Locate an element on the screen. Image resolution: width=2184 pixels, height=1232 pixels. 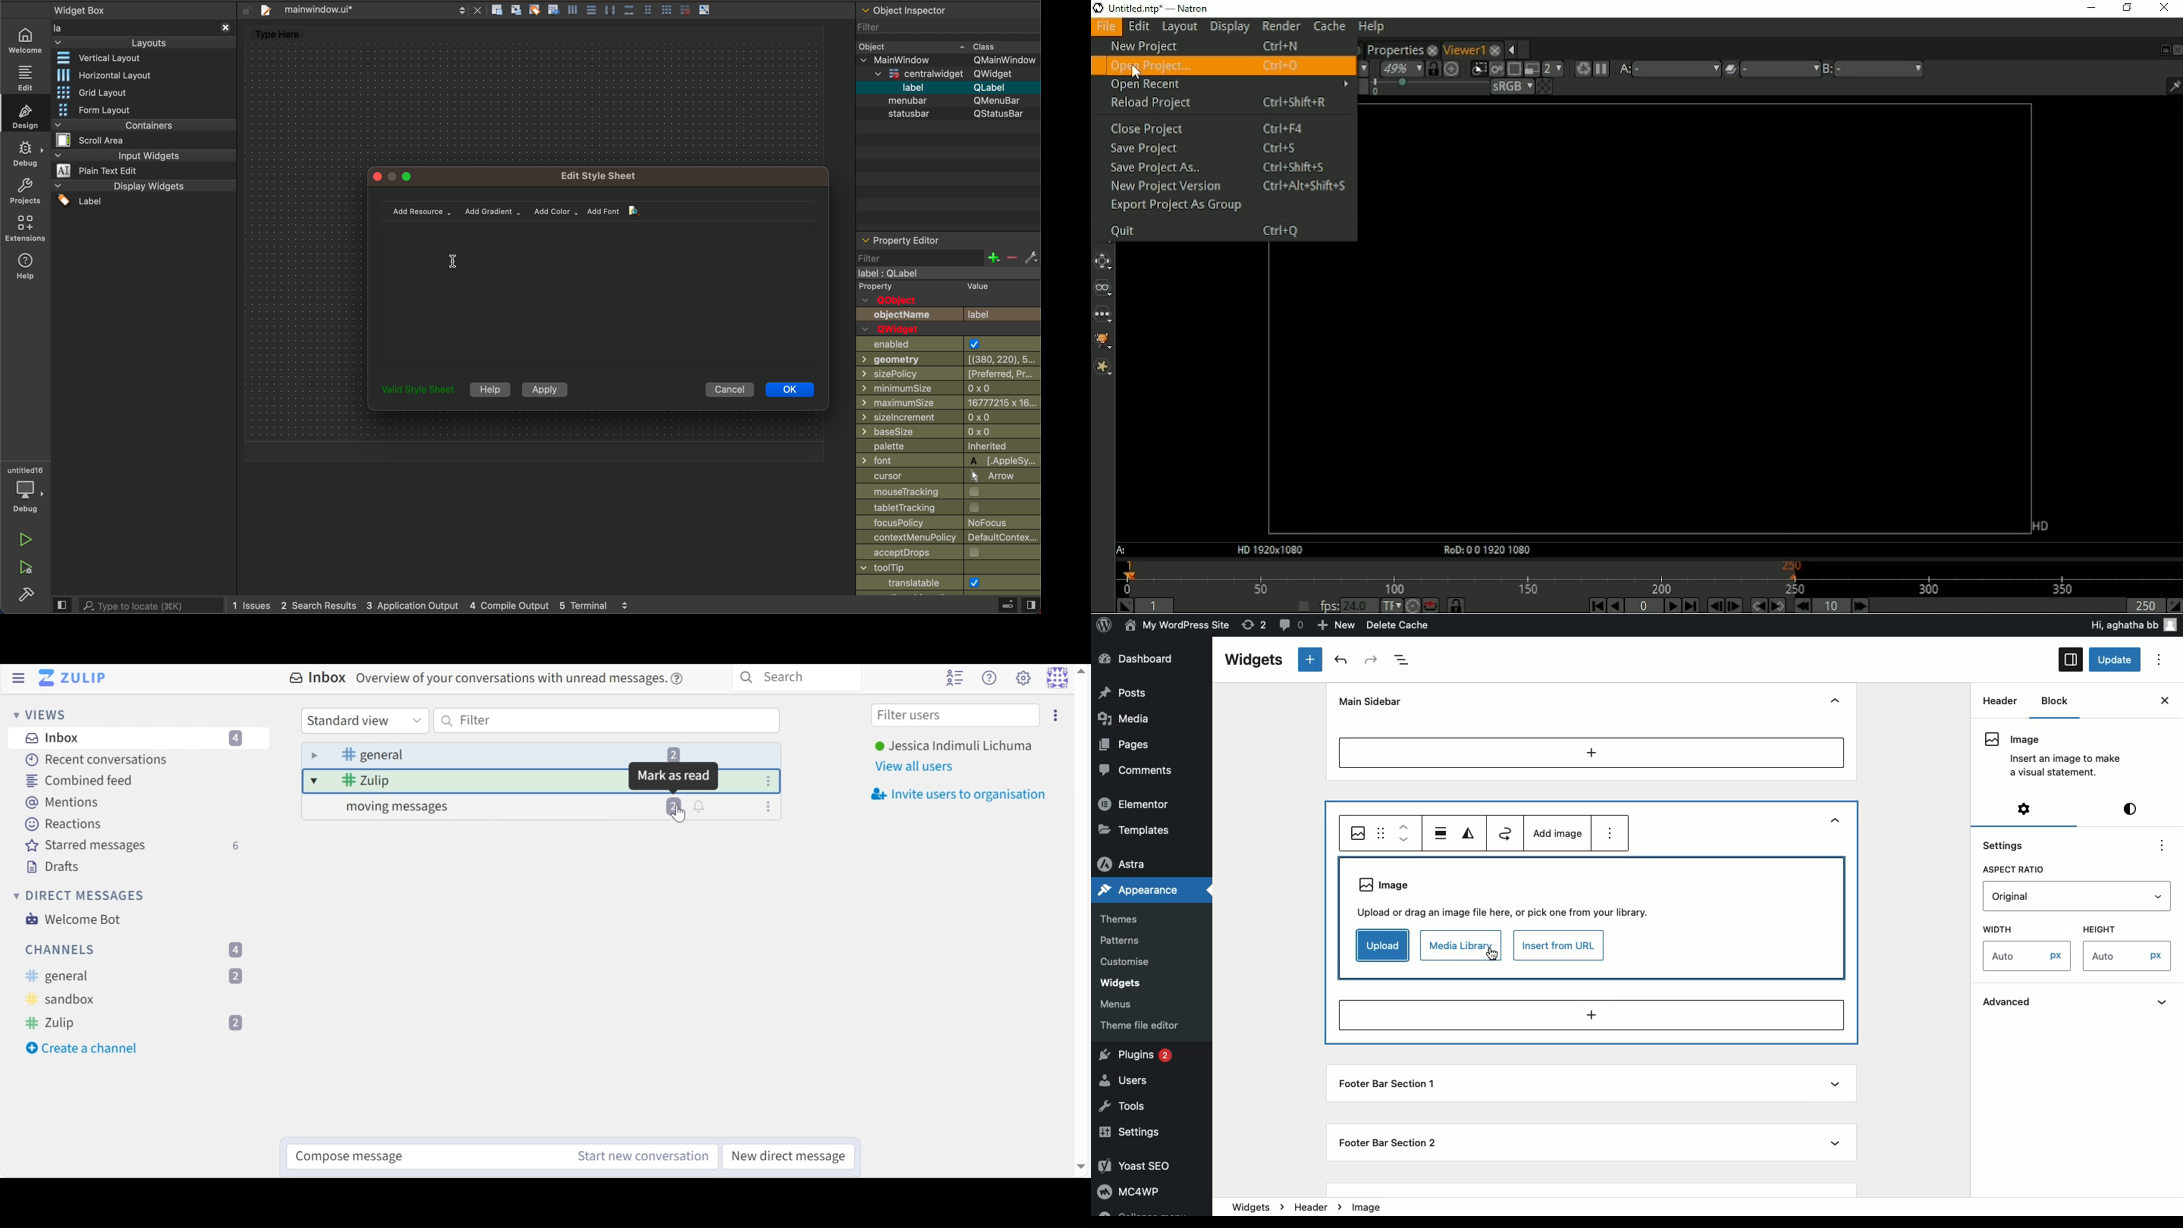
Move to widget area is located at coordinates (1507, 832).